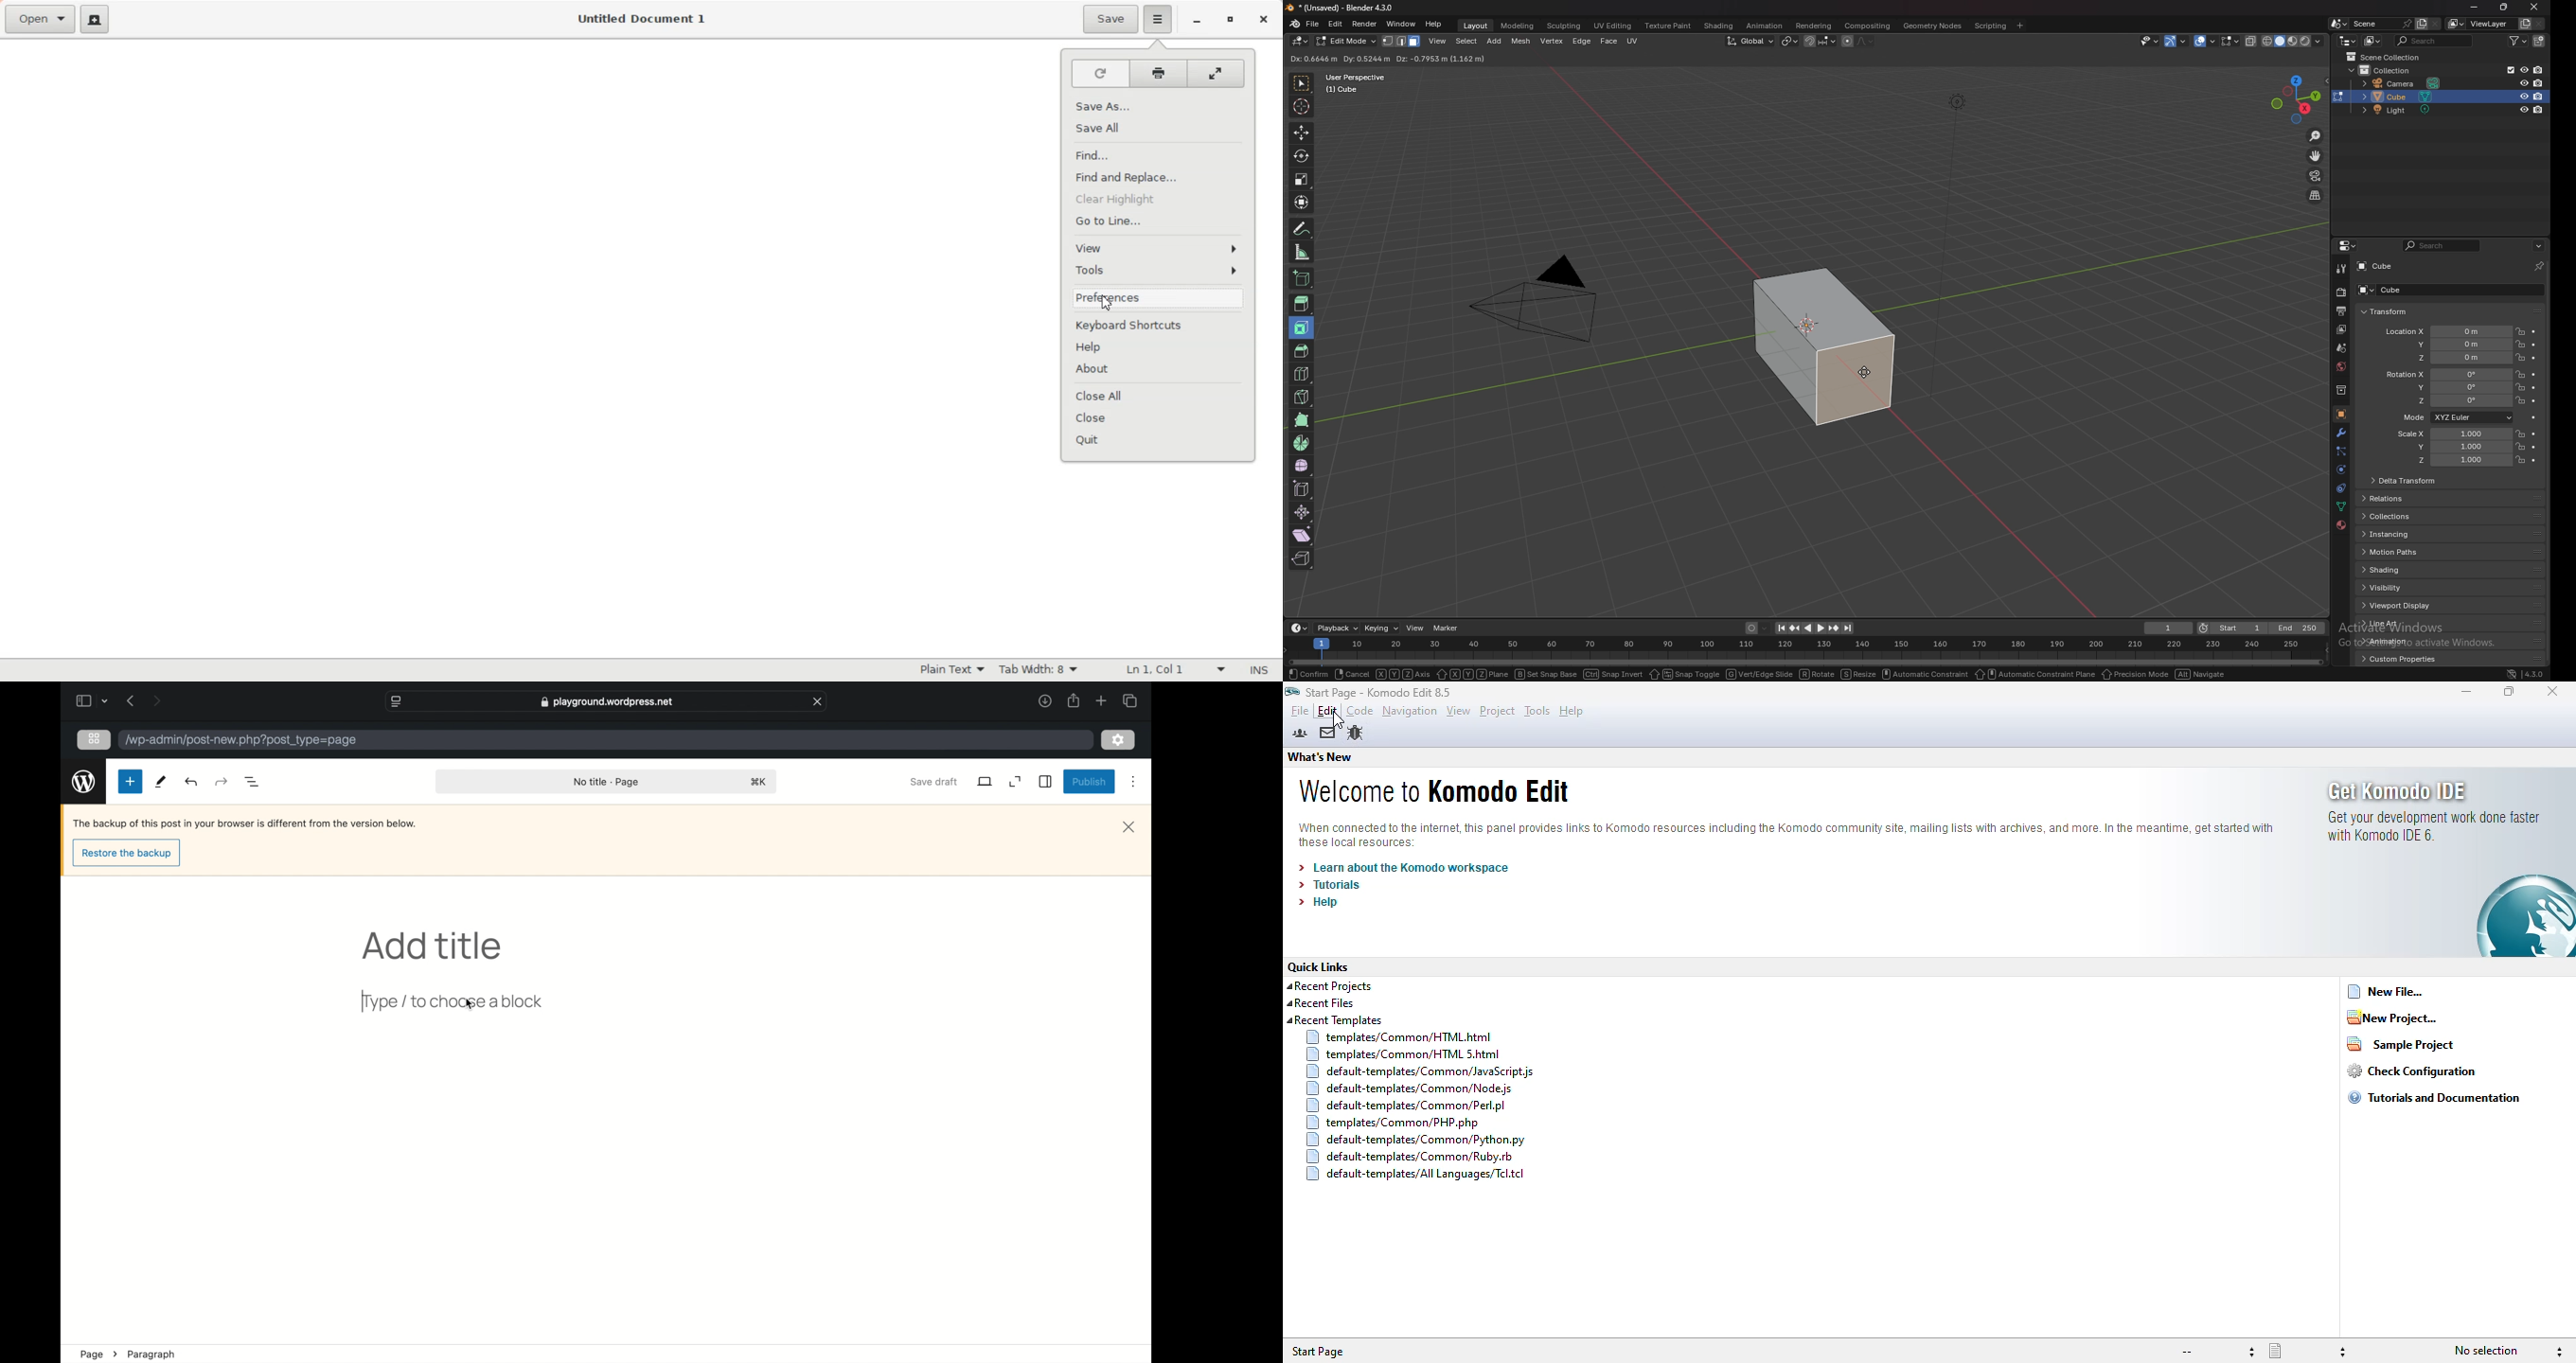 The height and width of the screenshot is (1372, 2576). I want to click on collection, so click(2340, 390).